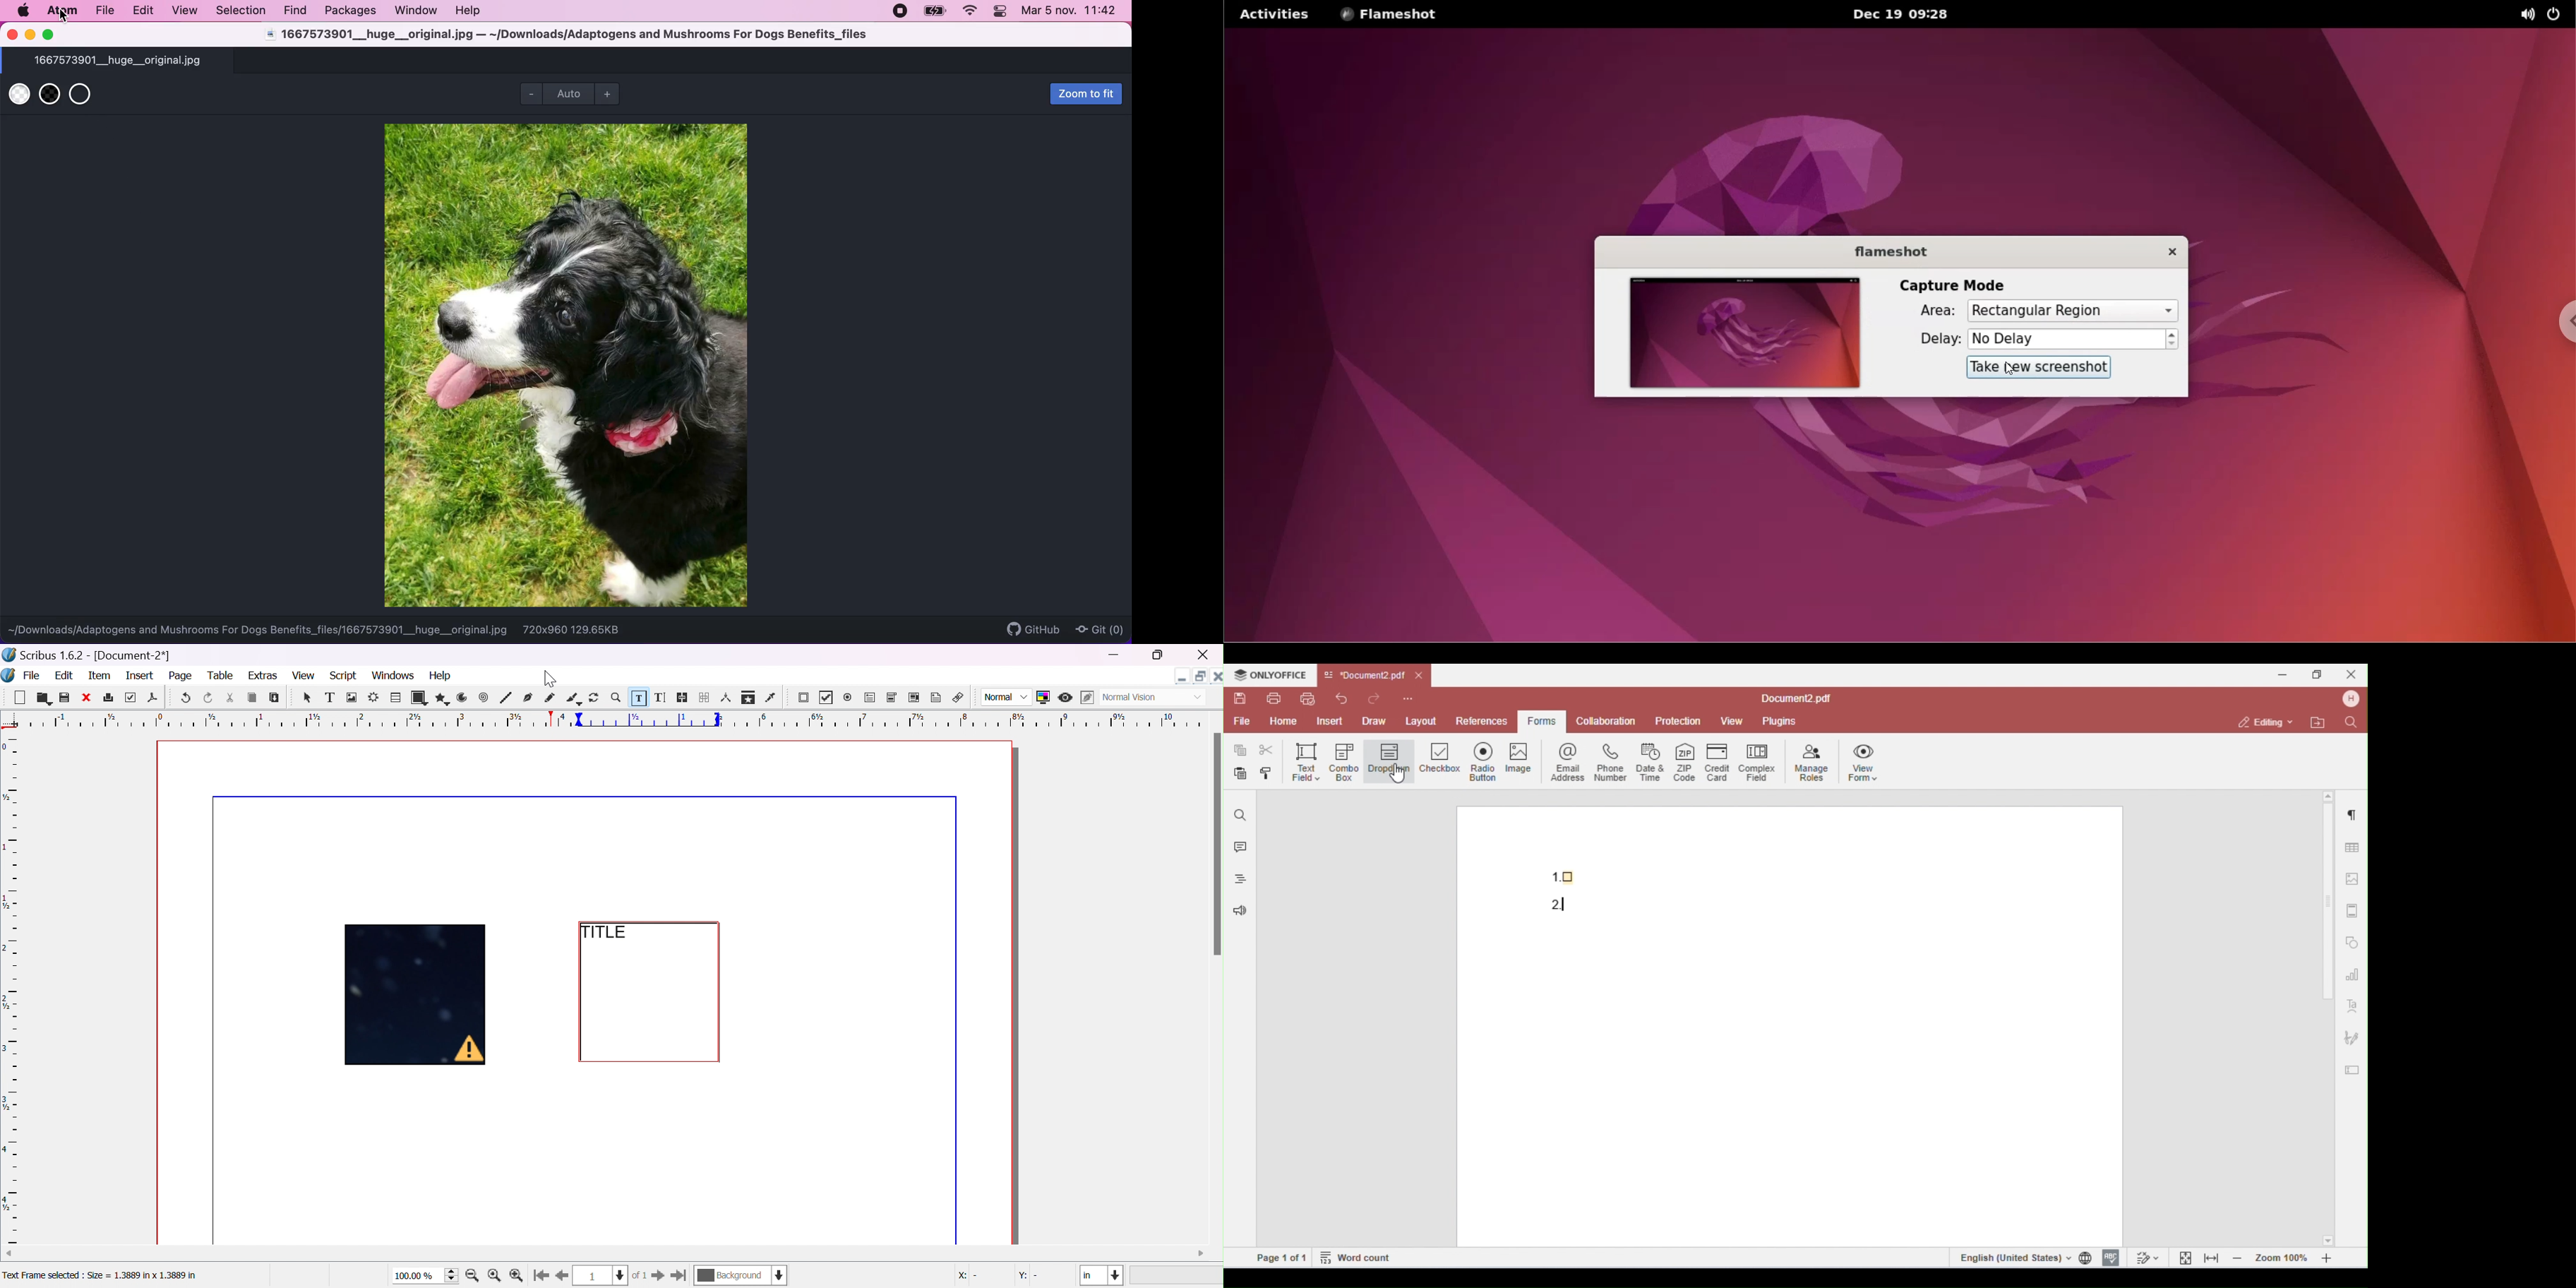 This screenshot has width=2576, height=1288. Describe the element at coordinates (229, 698) in the screenshot. I see `cut` at that location.